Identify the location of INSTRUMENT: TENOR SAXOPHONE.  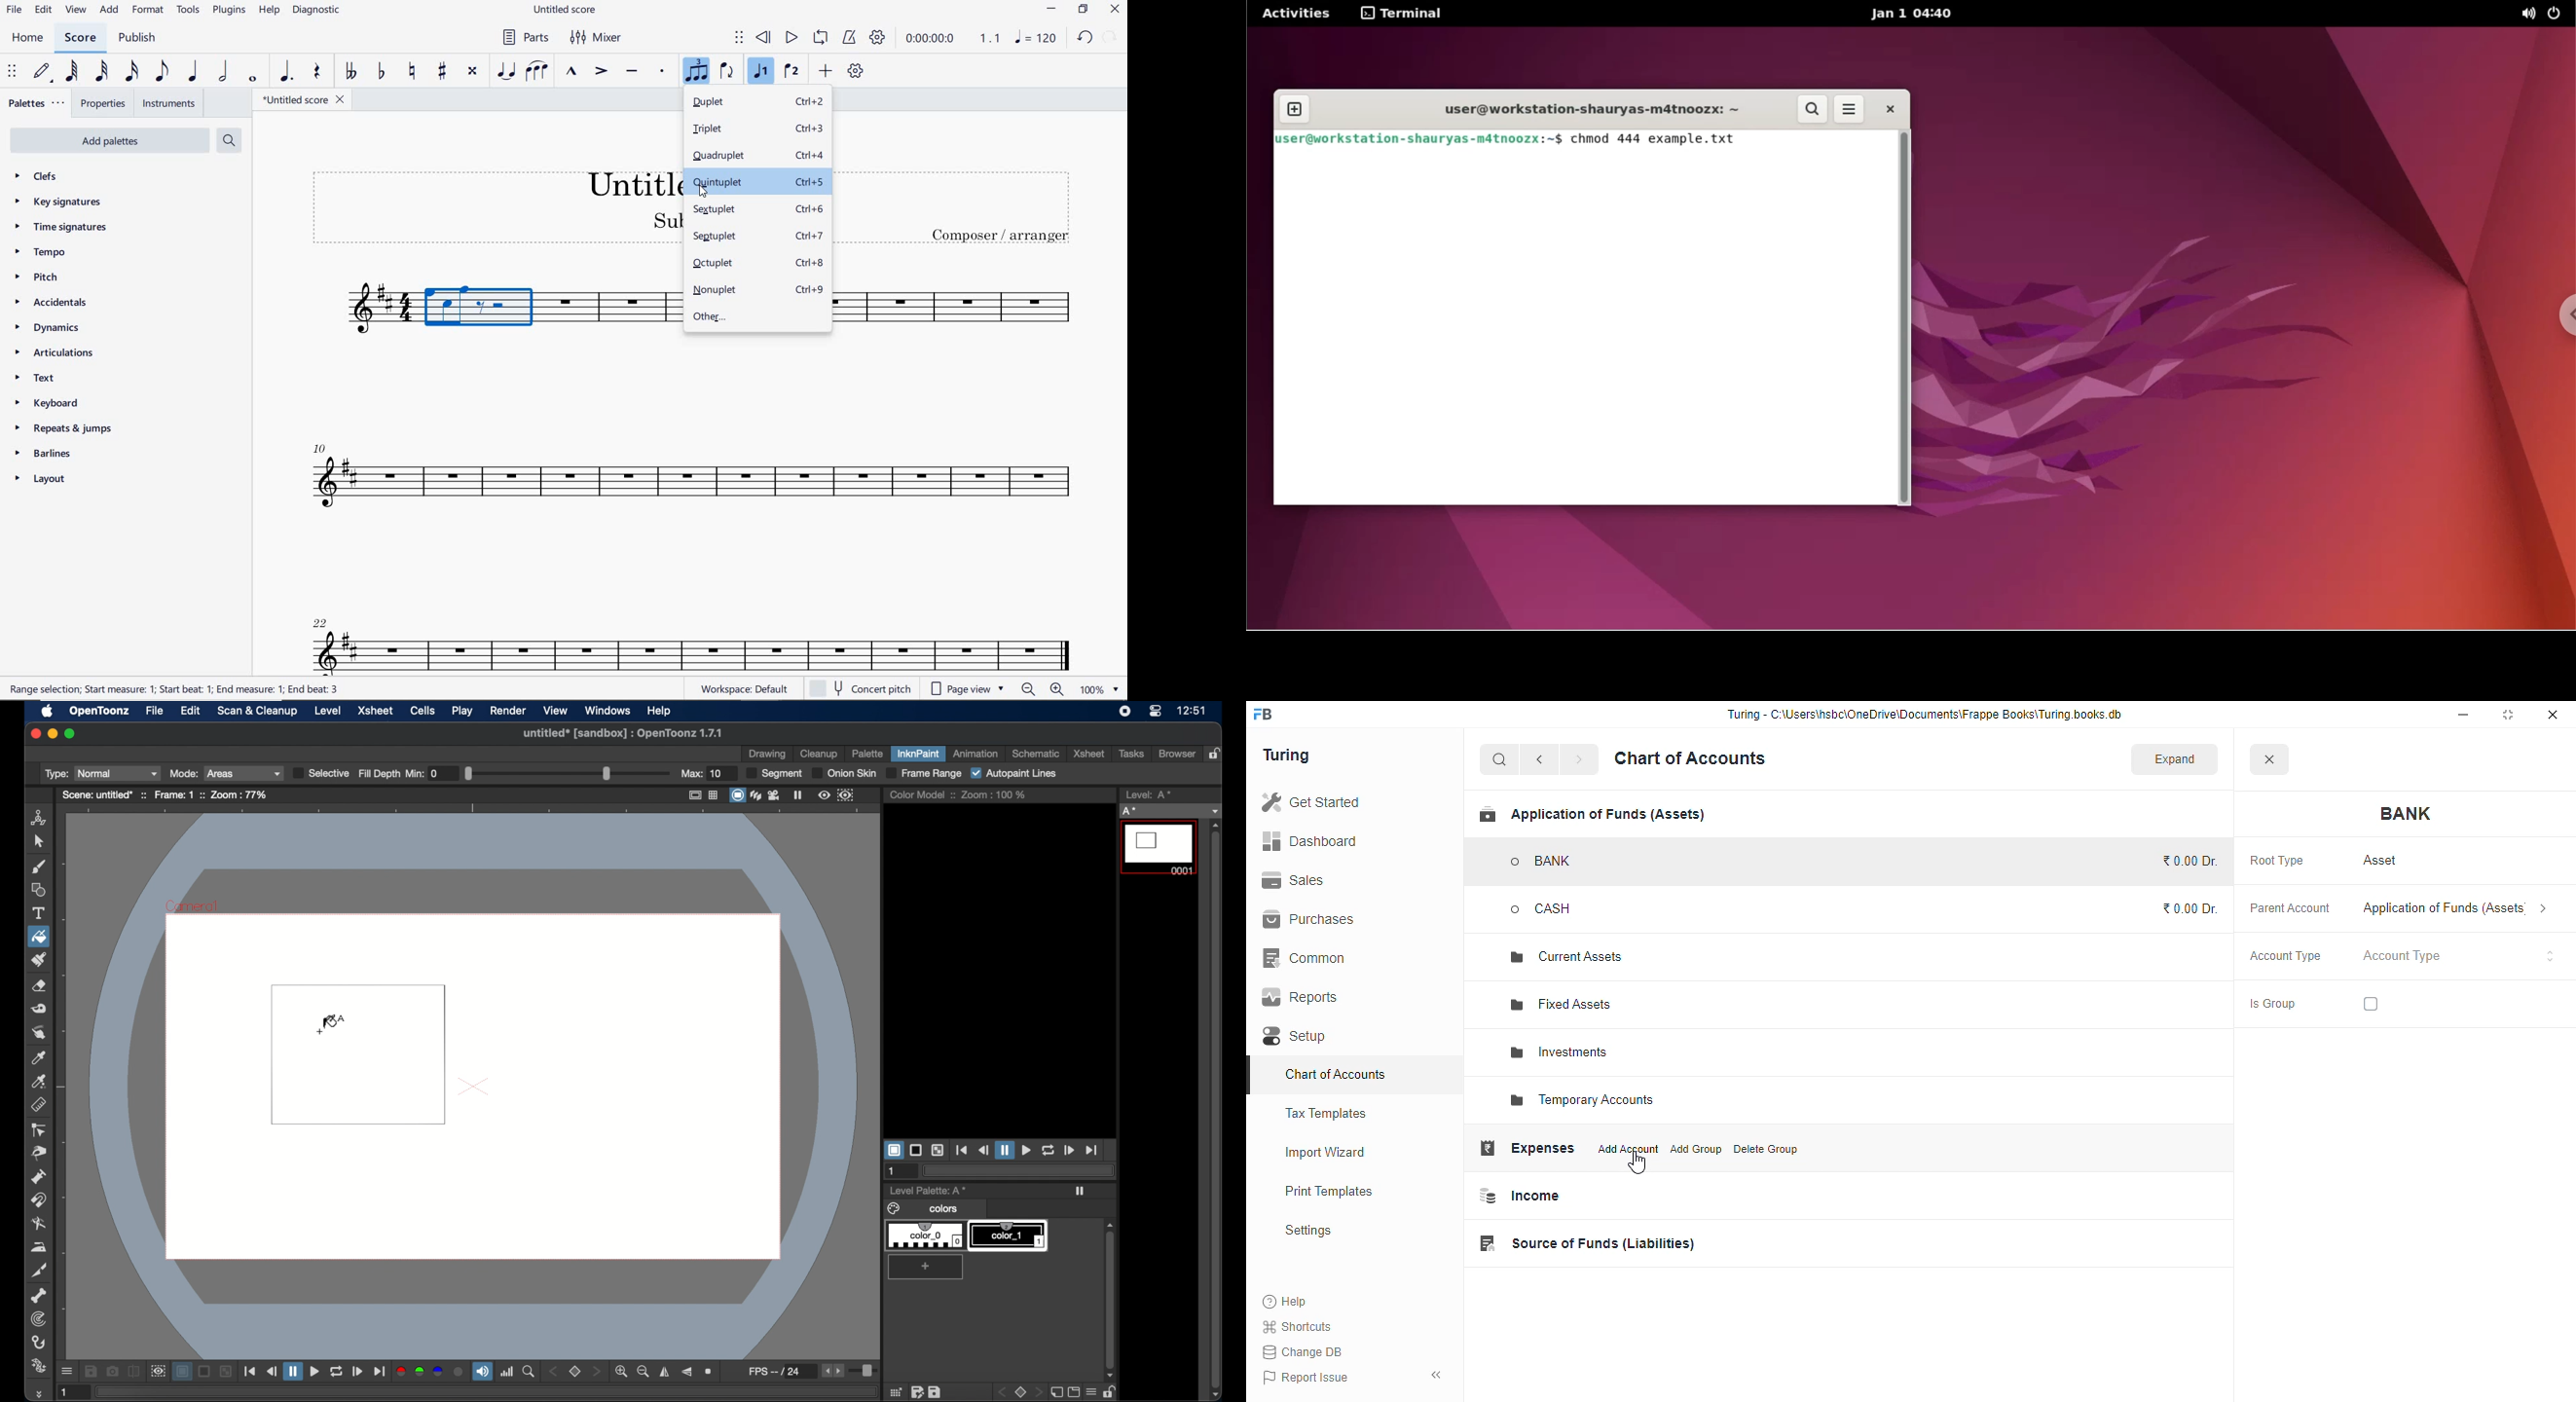
(688, 521).